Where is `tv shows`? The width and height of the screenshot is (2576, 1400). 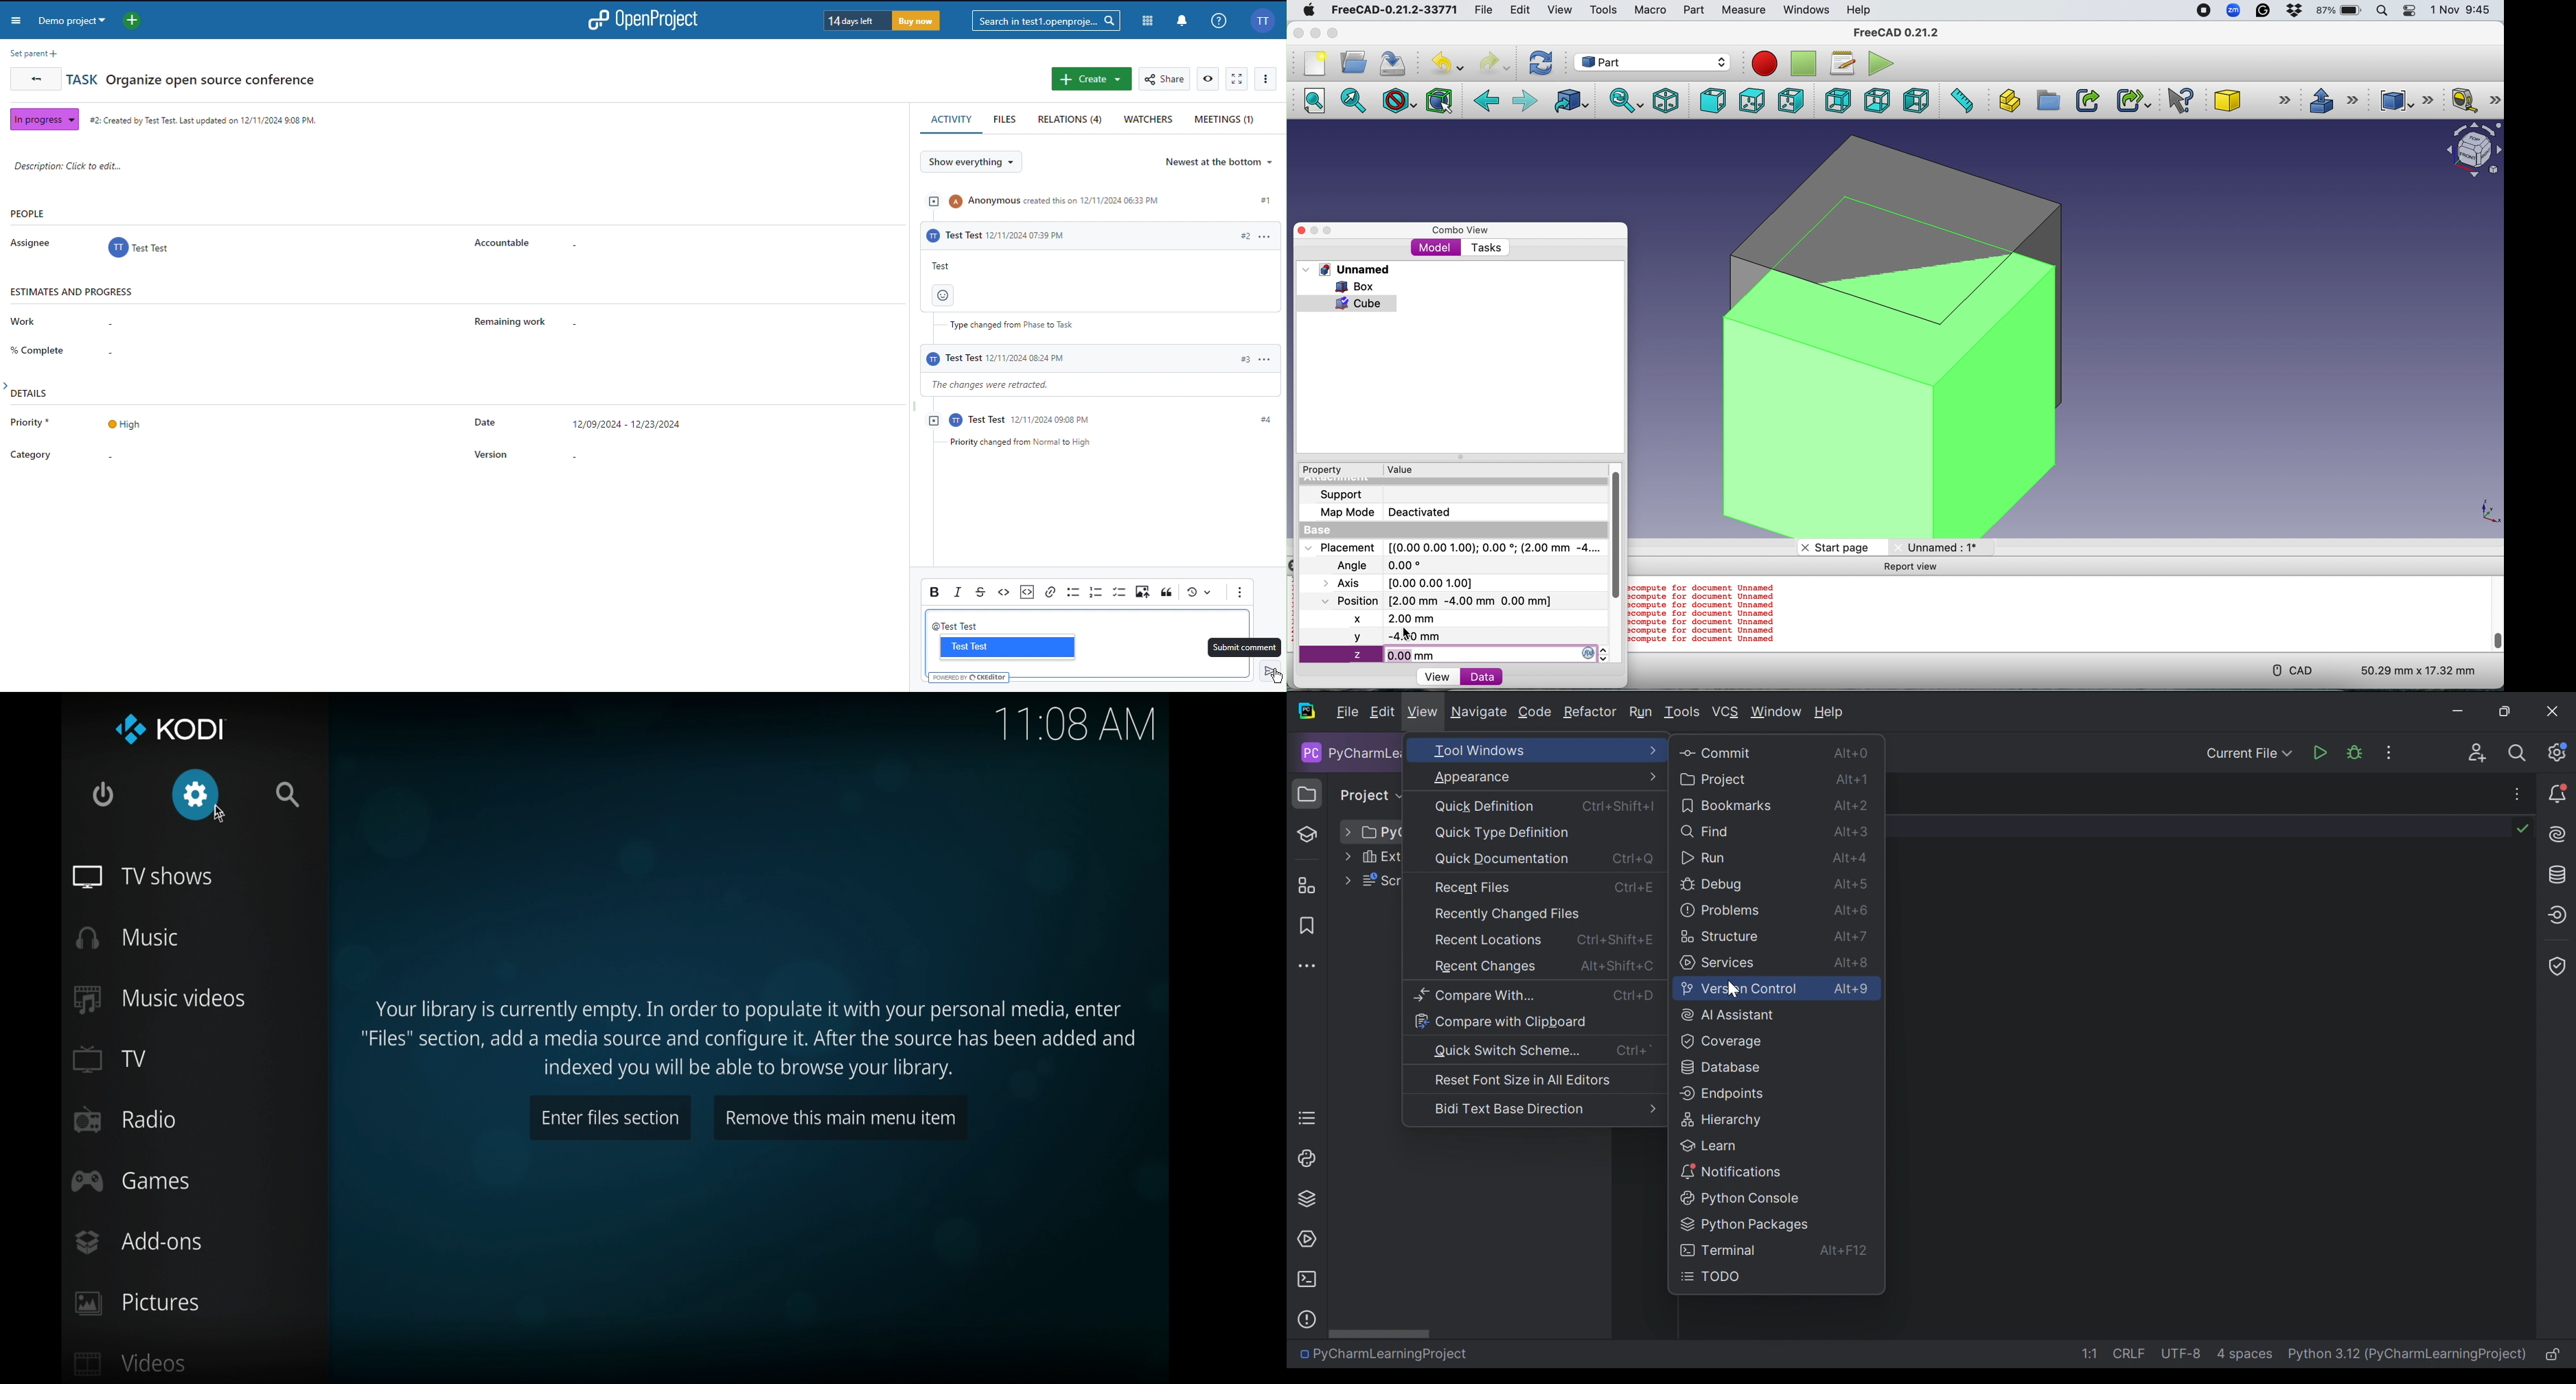 tv shows is located at coordinates (146, 877).